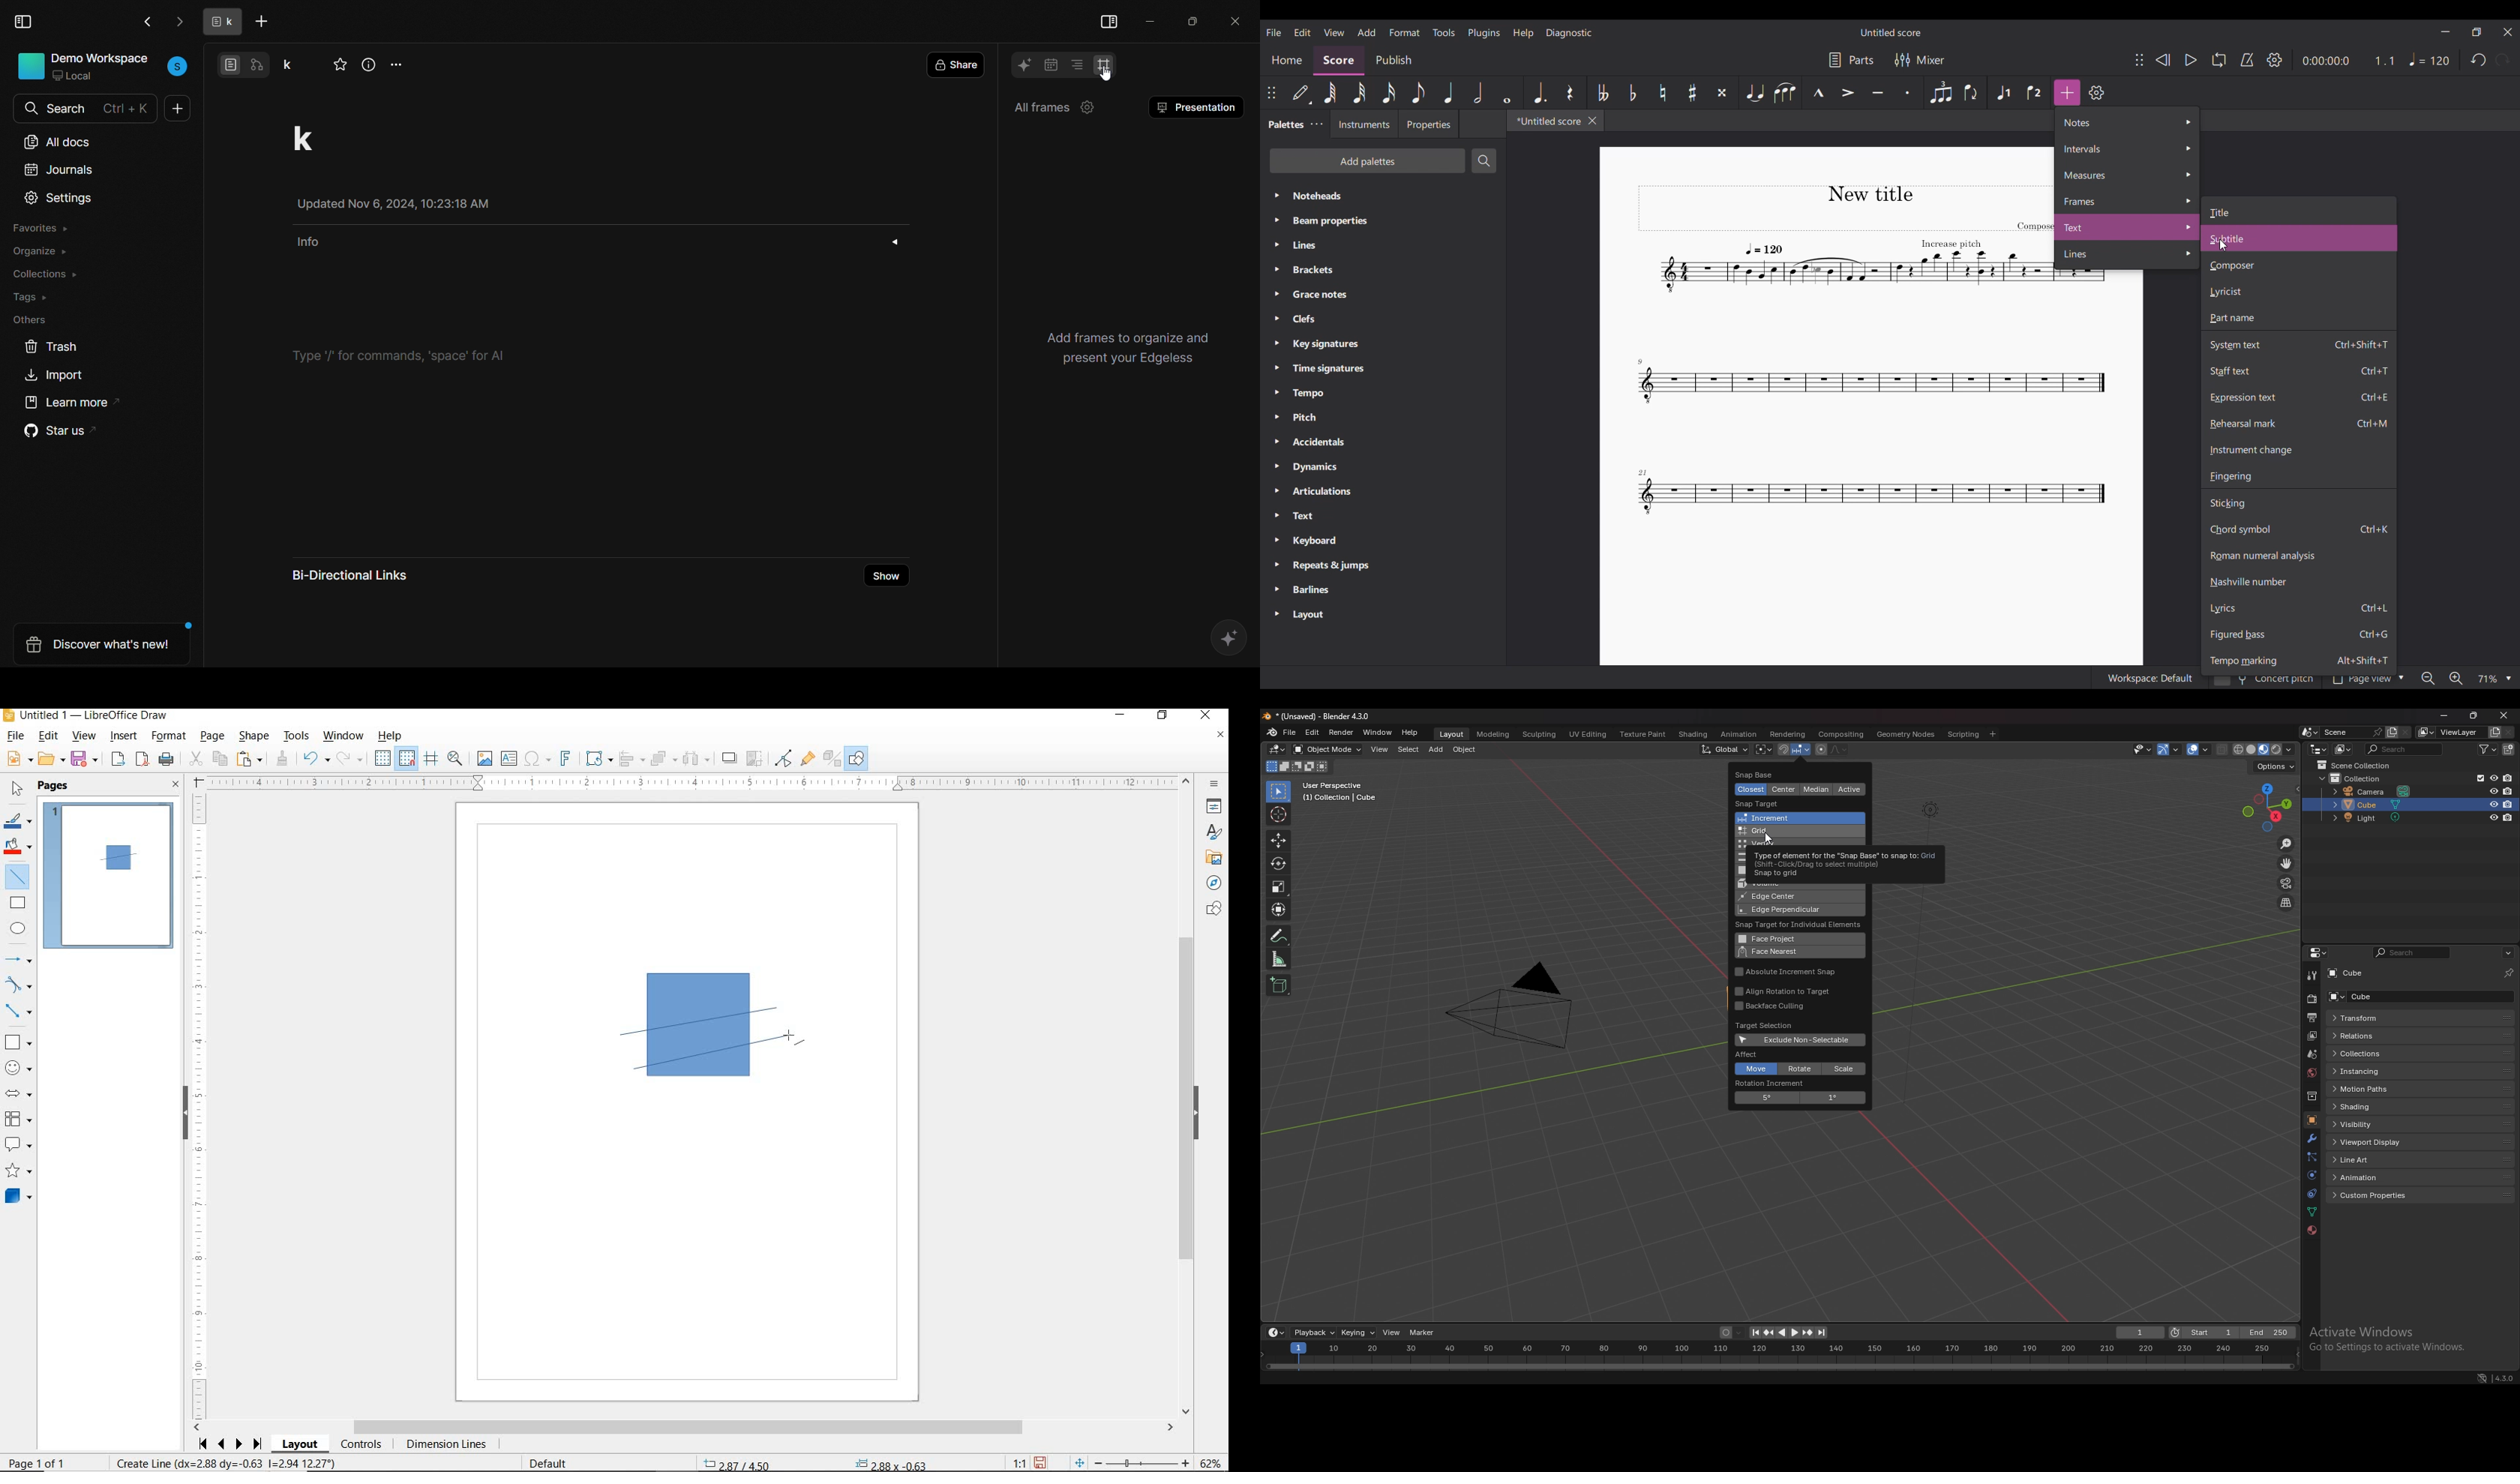 The height and width of the screenshot is (1484, 2520). Describe the element at coordinates (2299, 266) in the screenshot. I see `Composer` at that location.